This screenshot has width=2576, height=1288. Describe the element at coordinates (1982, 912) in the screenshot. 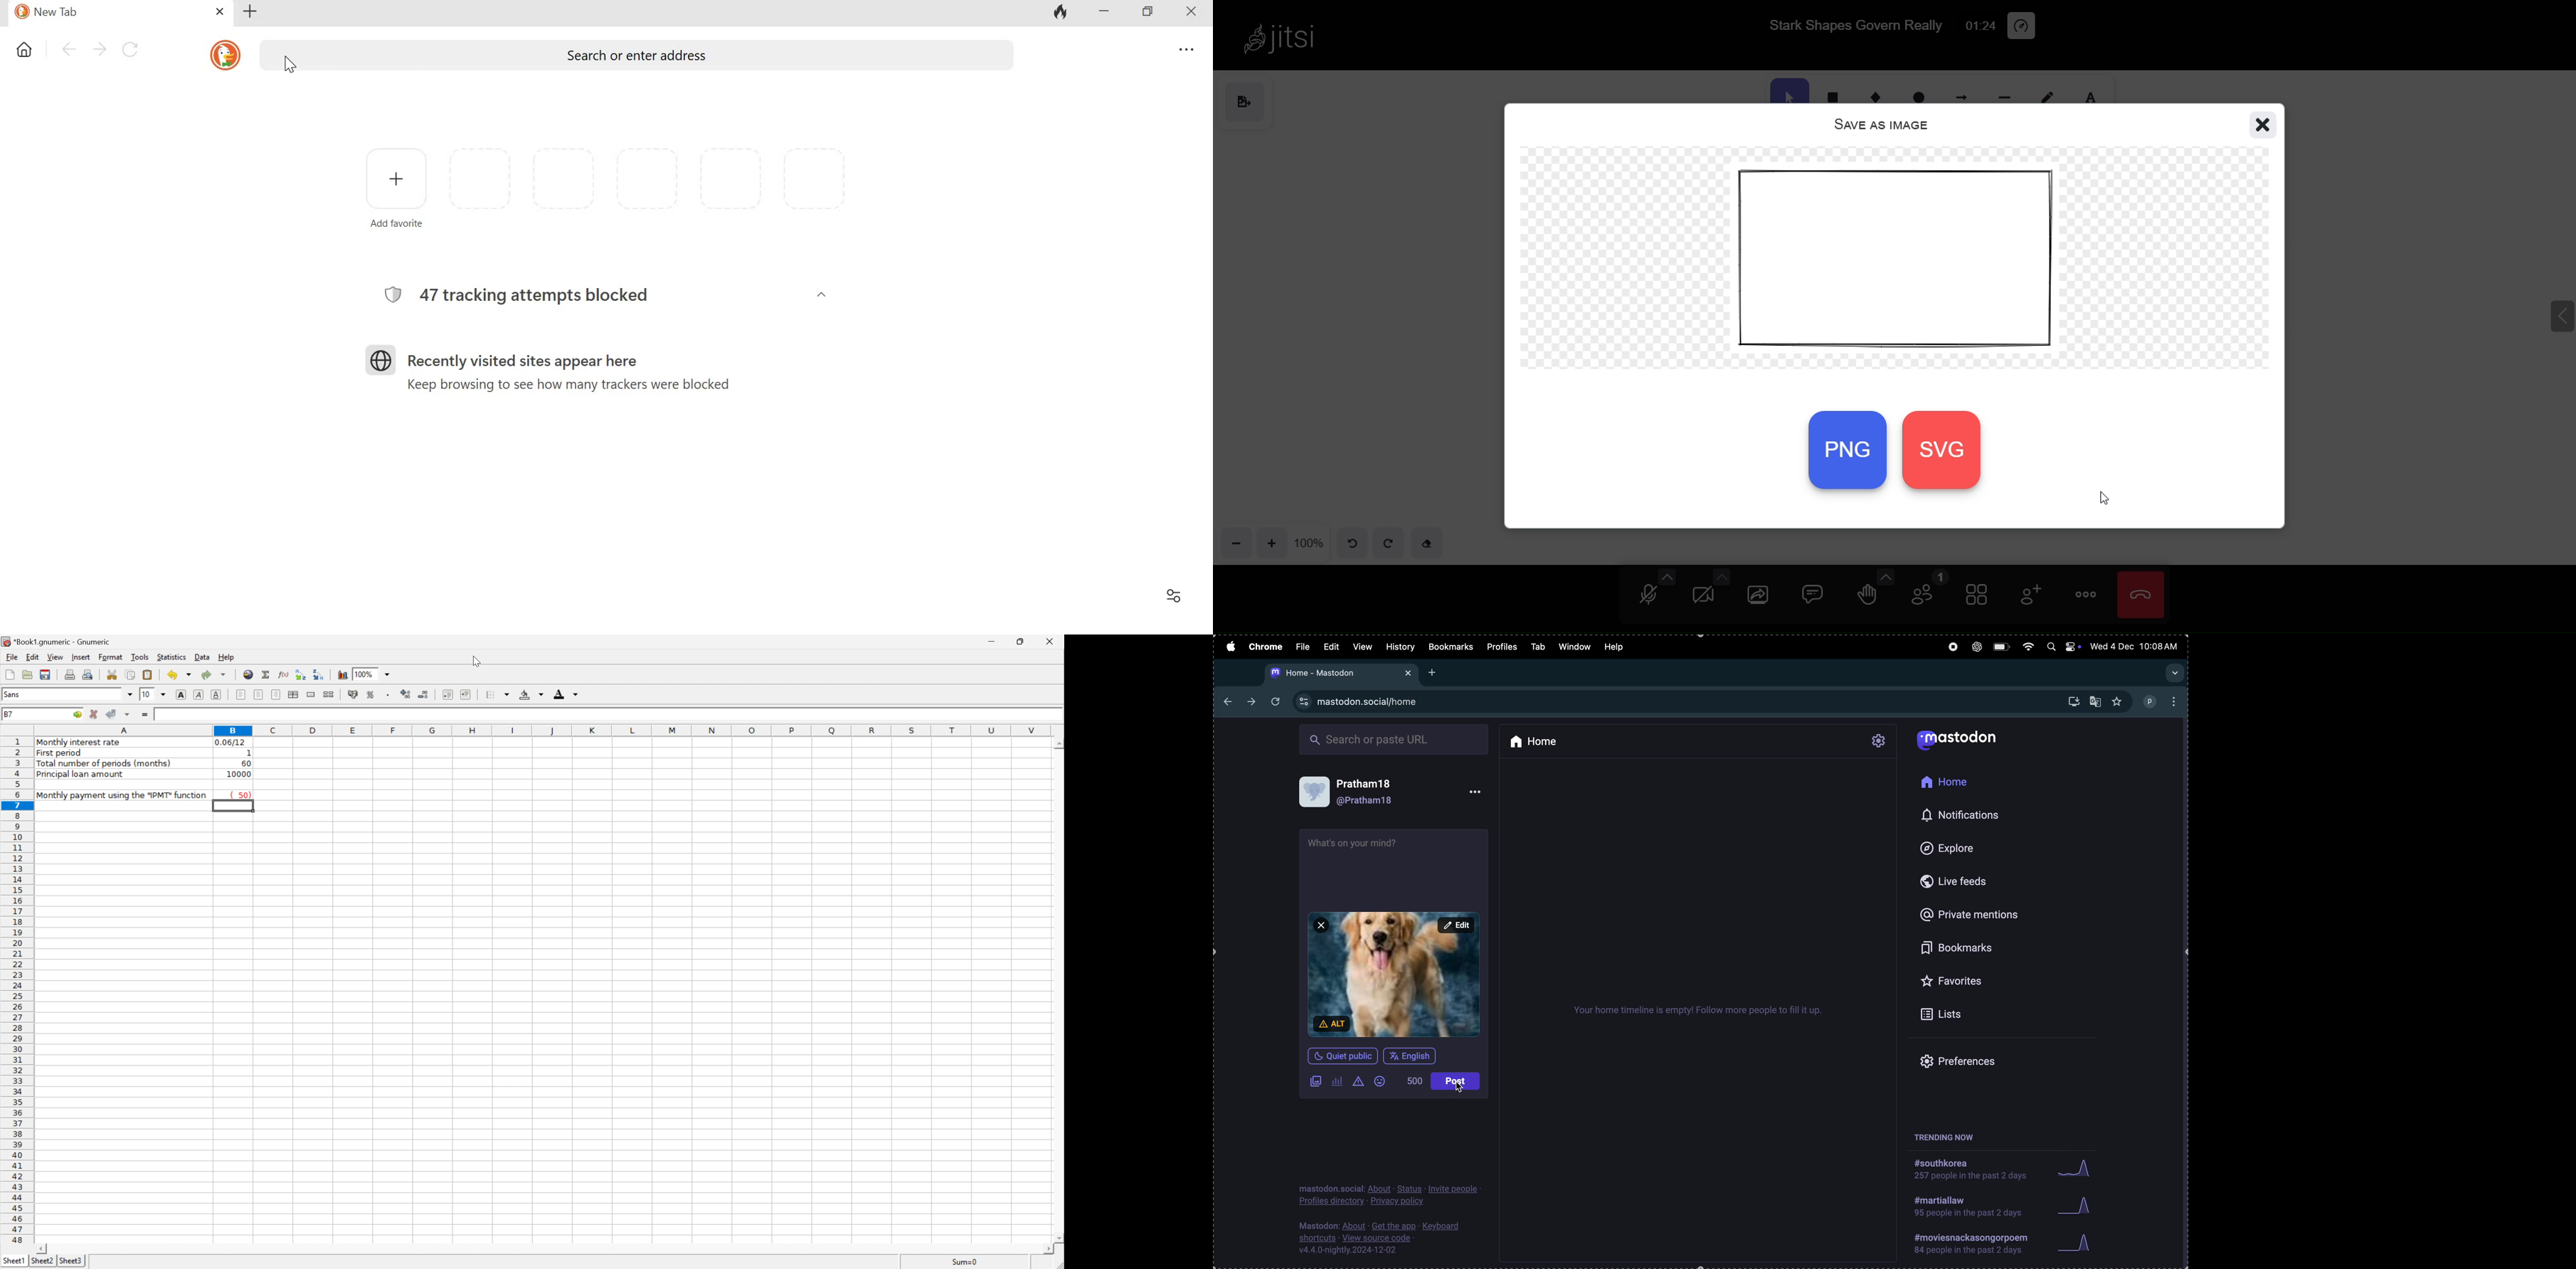

I see `Private mentions` at that location.